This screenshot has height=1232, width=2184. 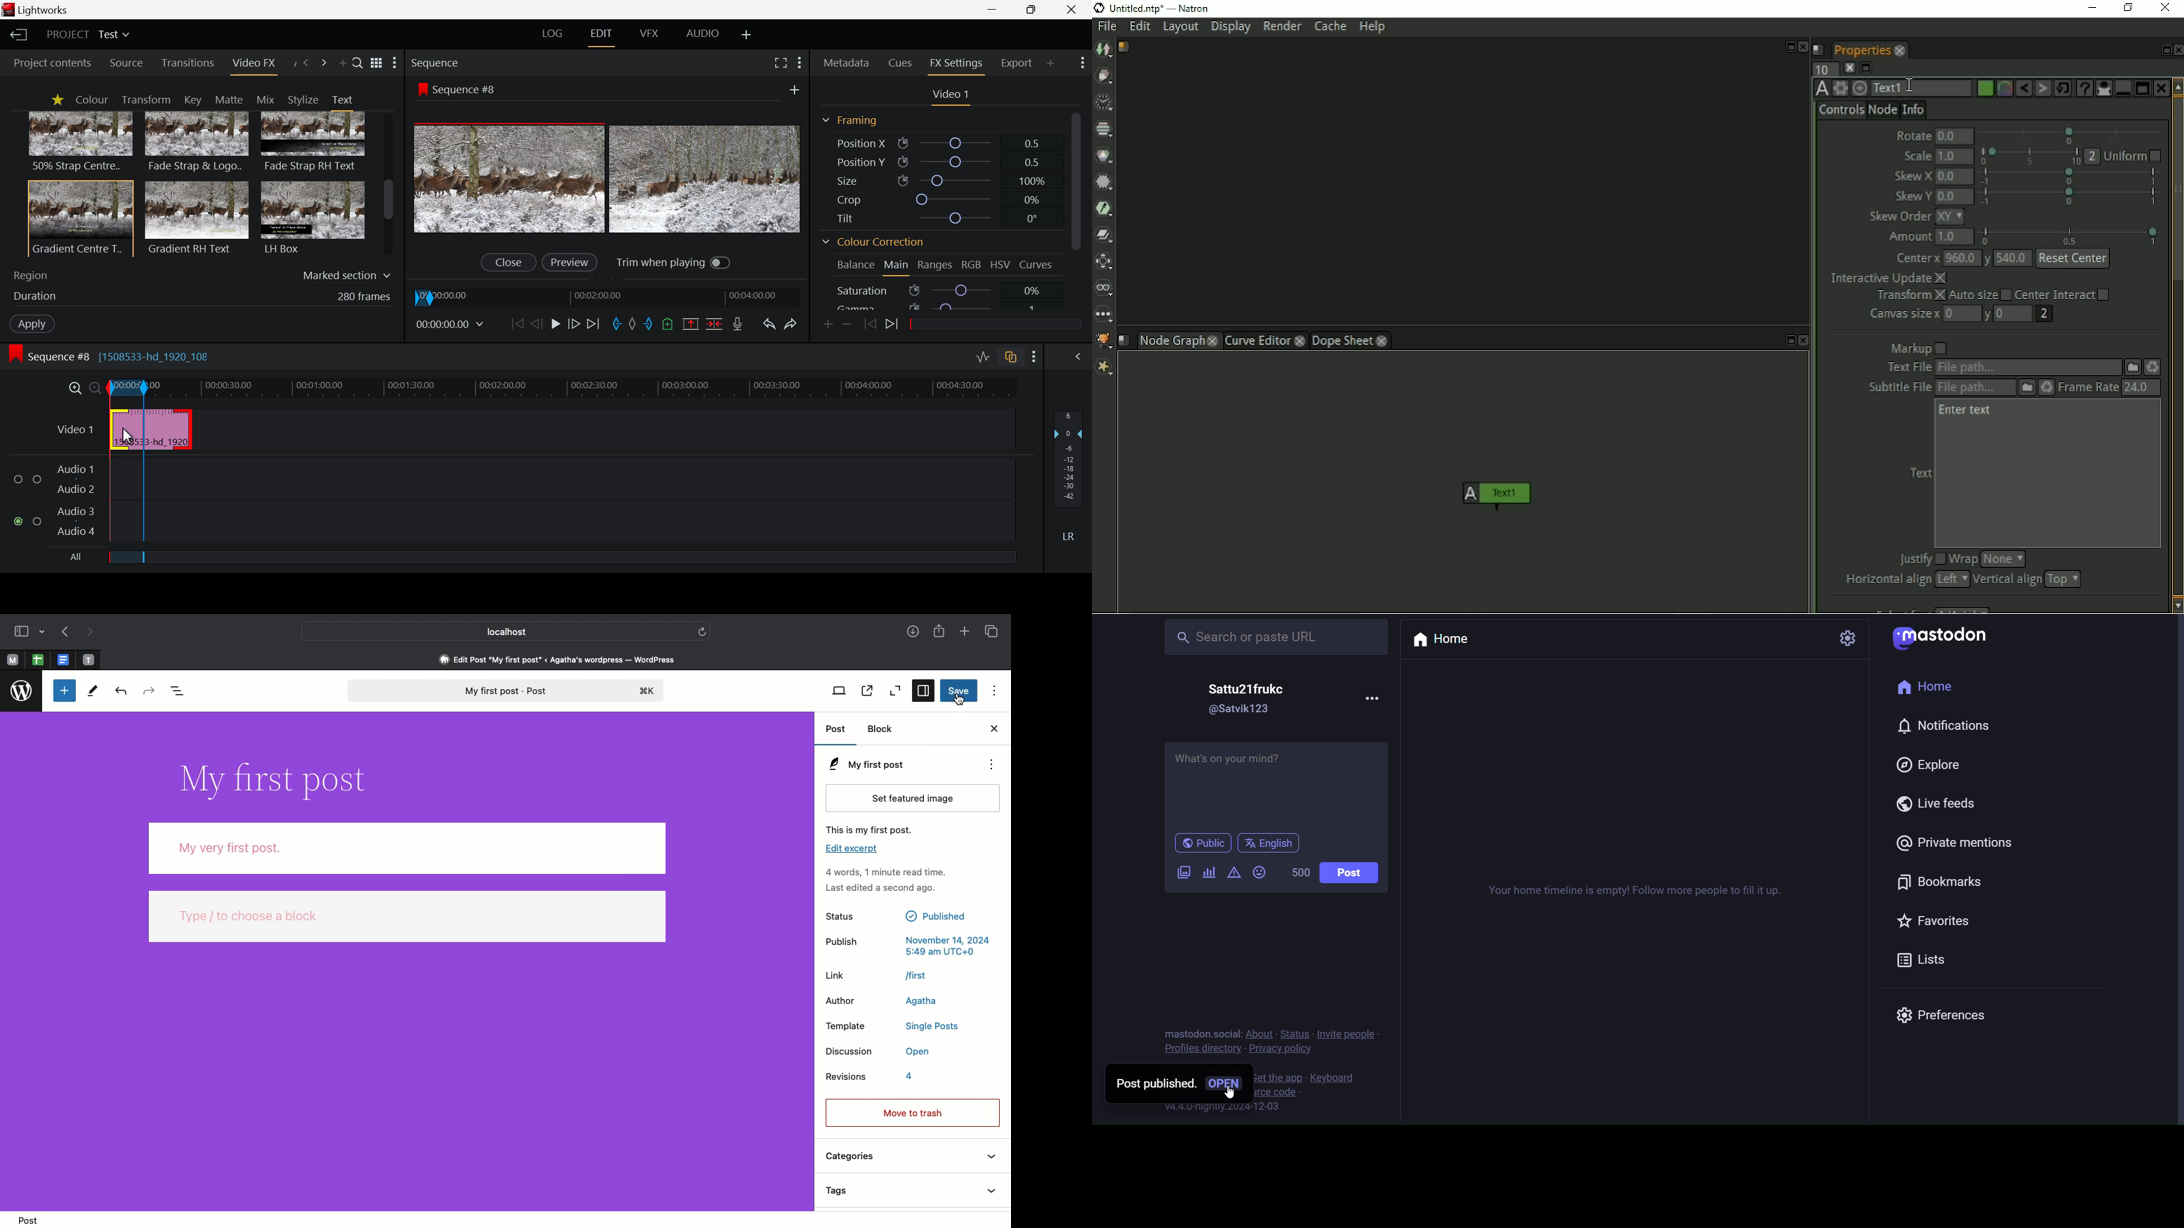 I want to click on Block, so click(x=884, y=729).